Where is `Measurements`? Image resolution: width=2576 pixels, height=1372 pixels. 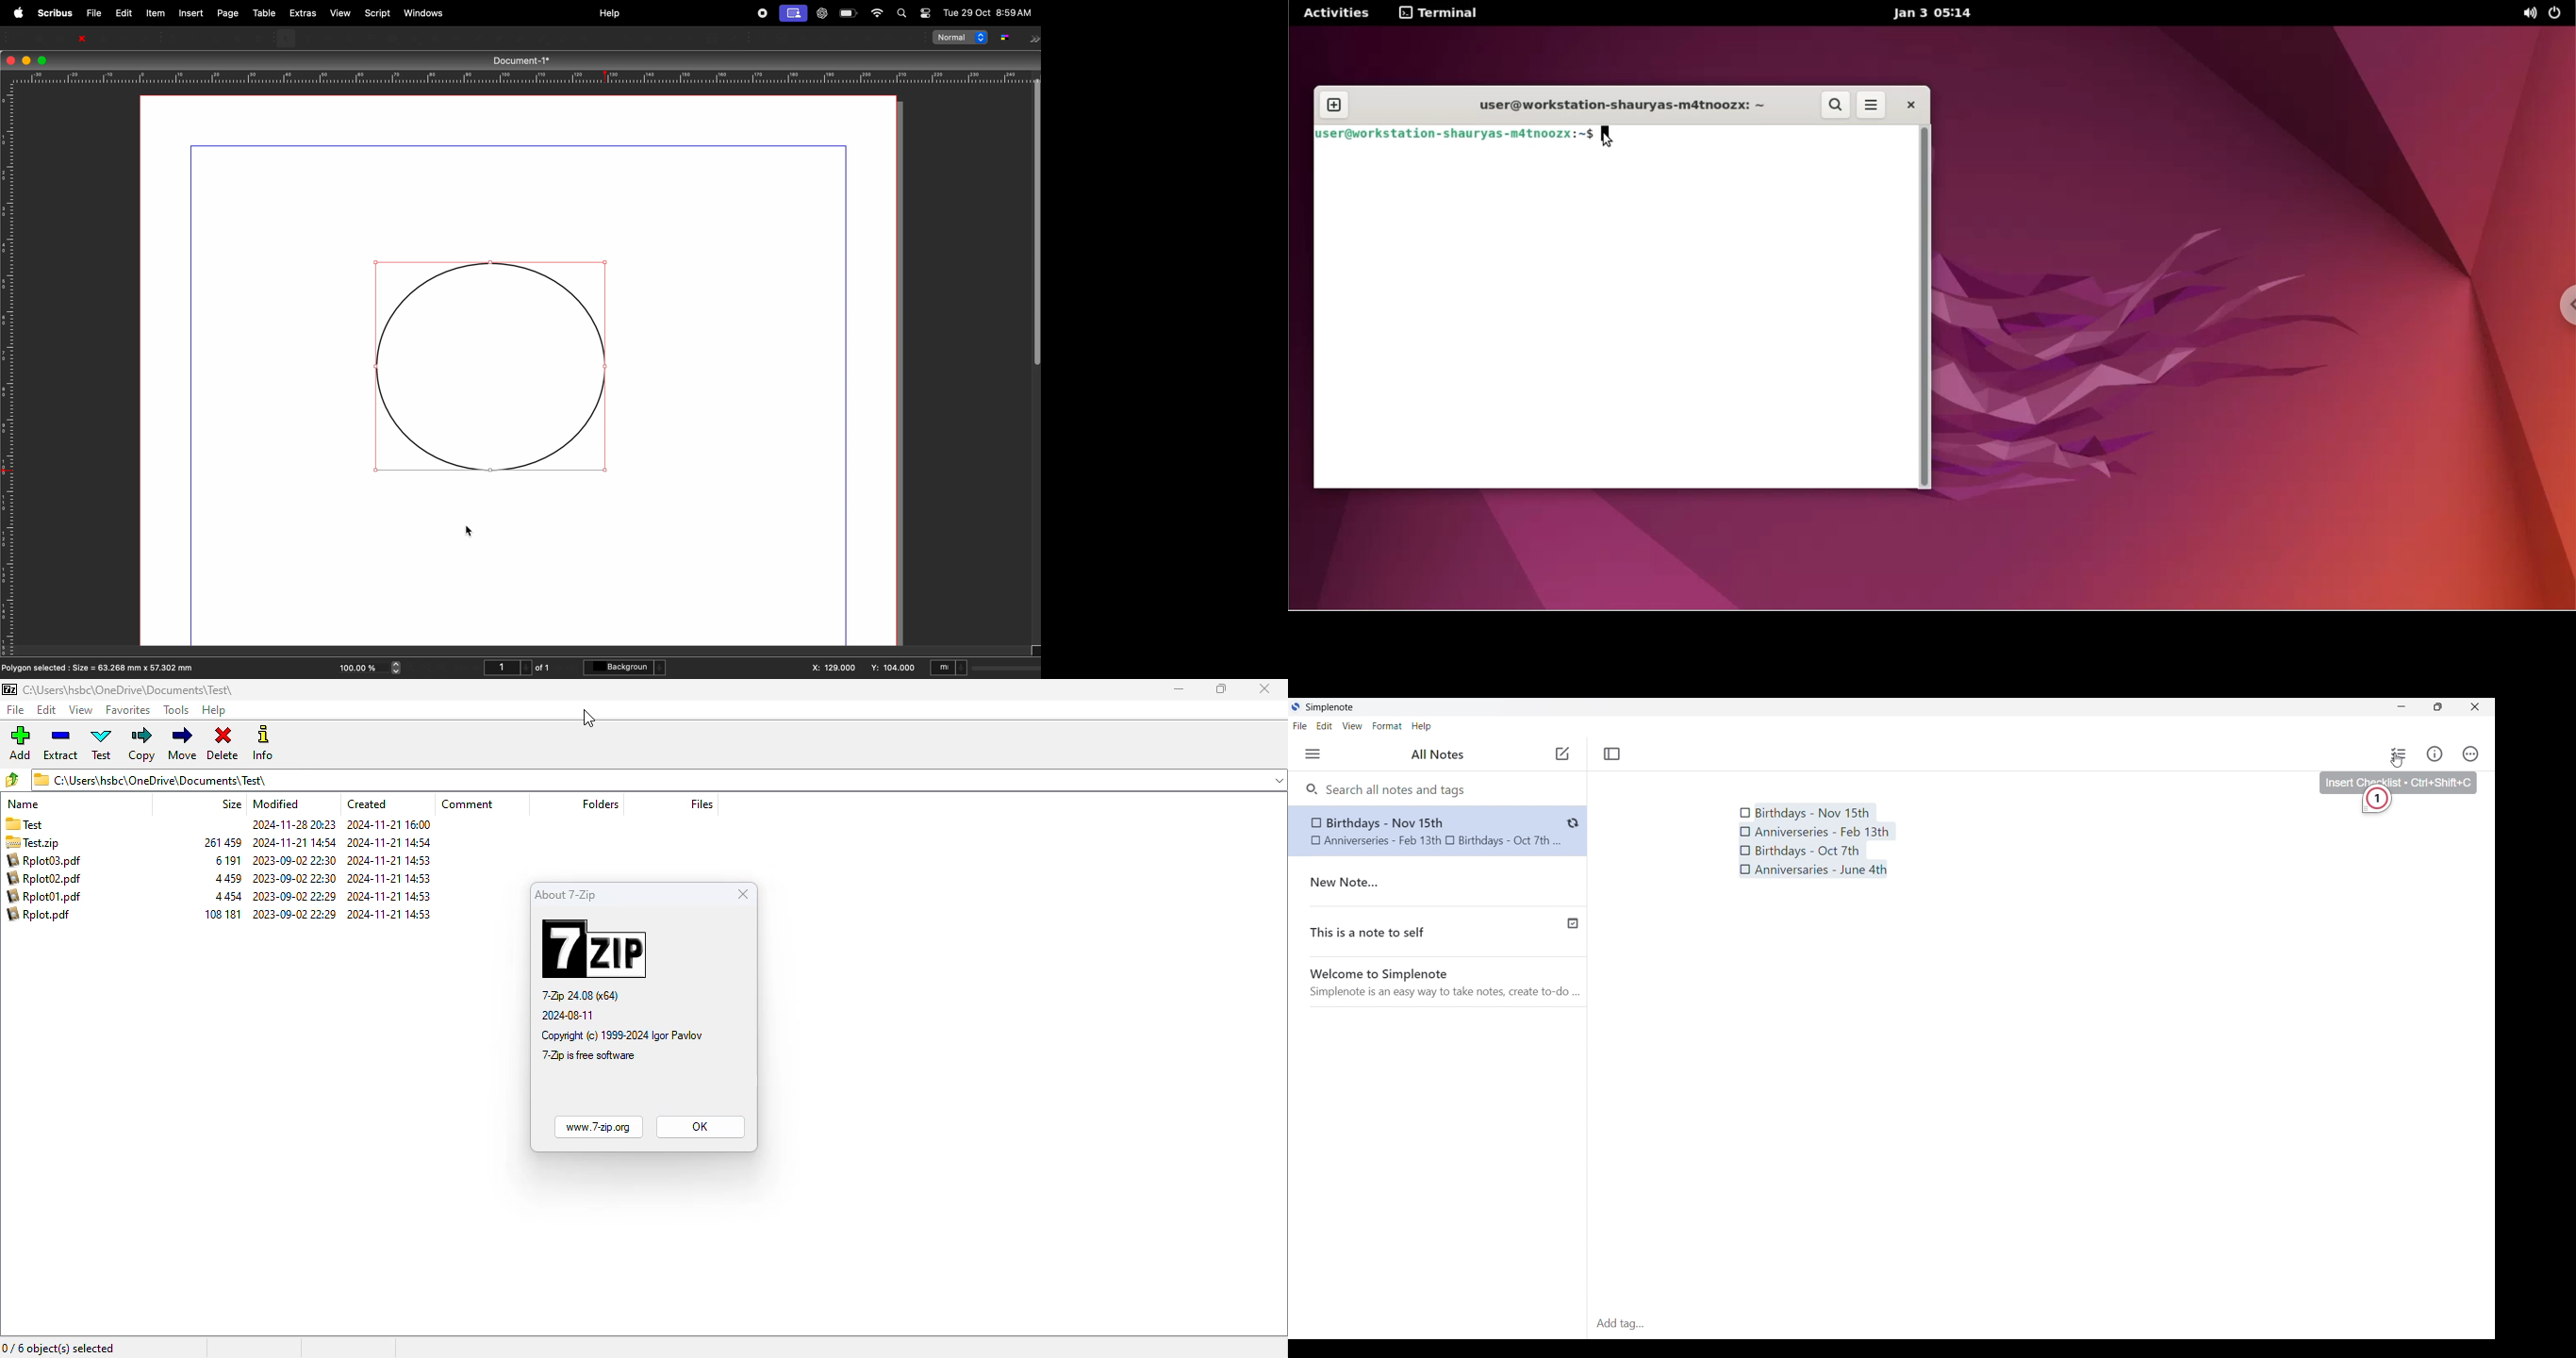
Measurements is located at coordinates (691, 38).